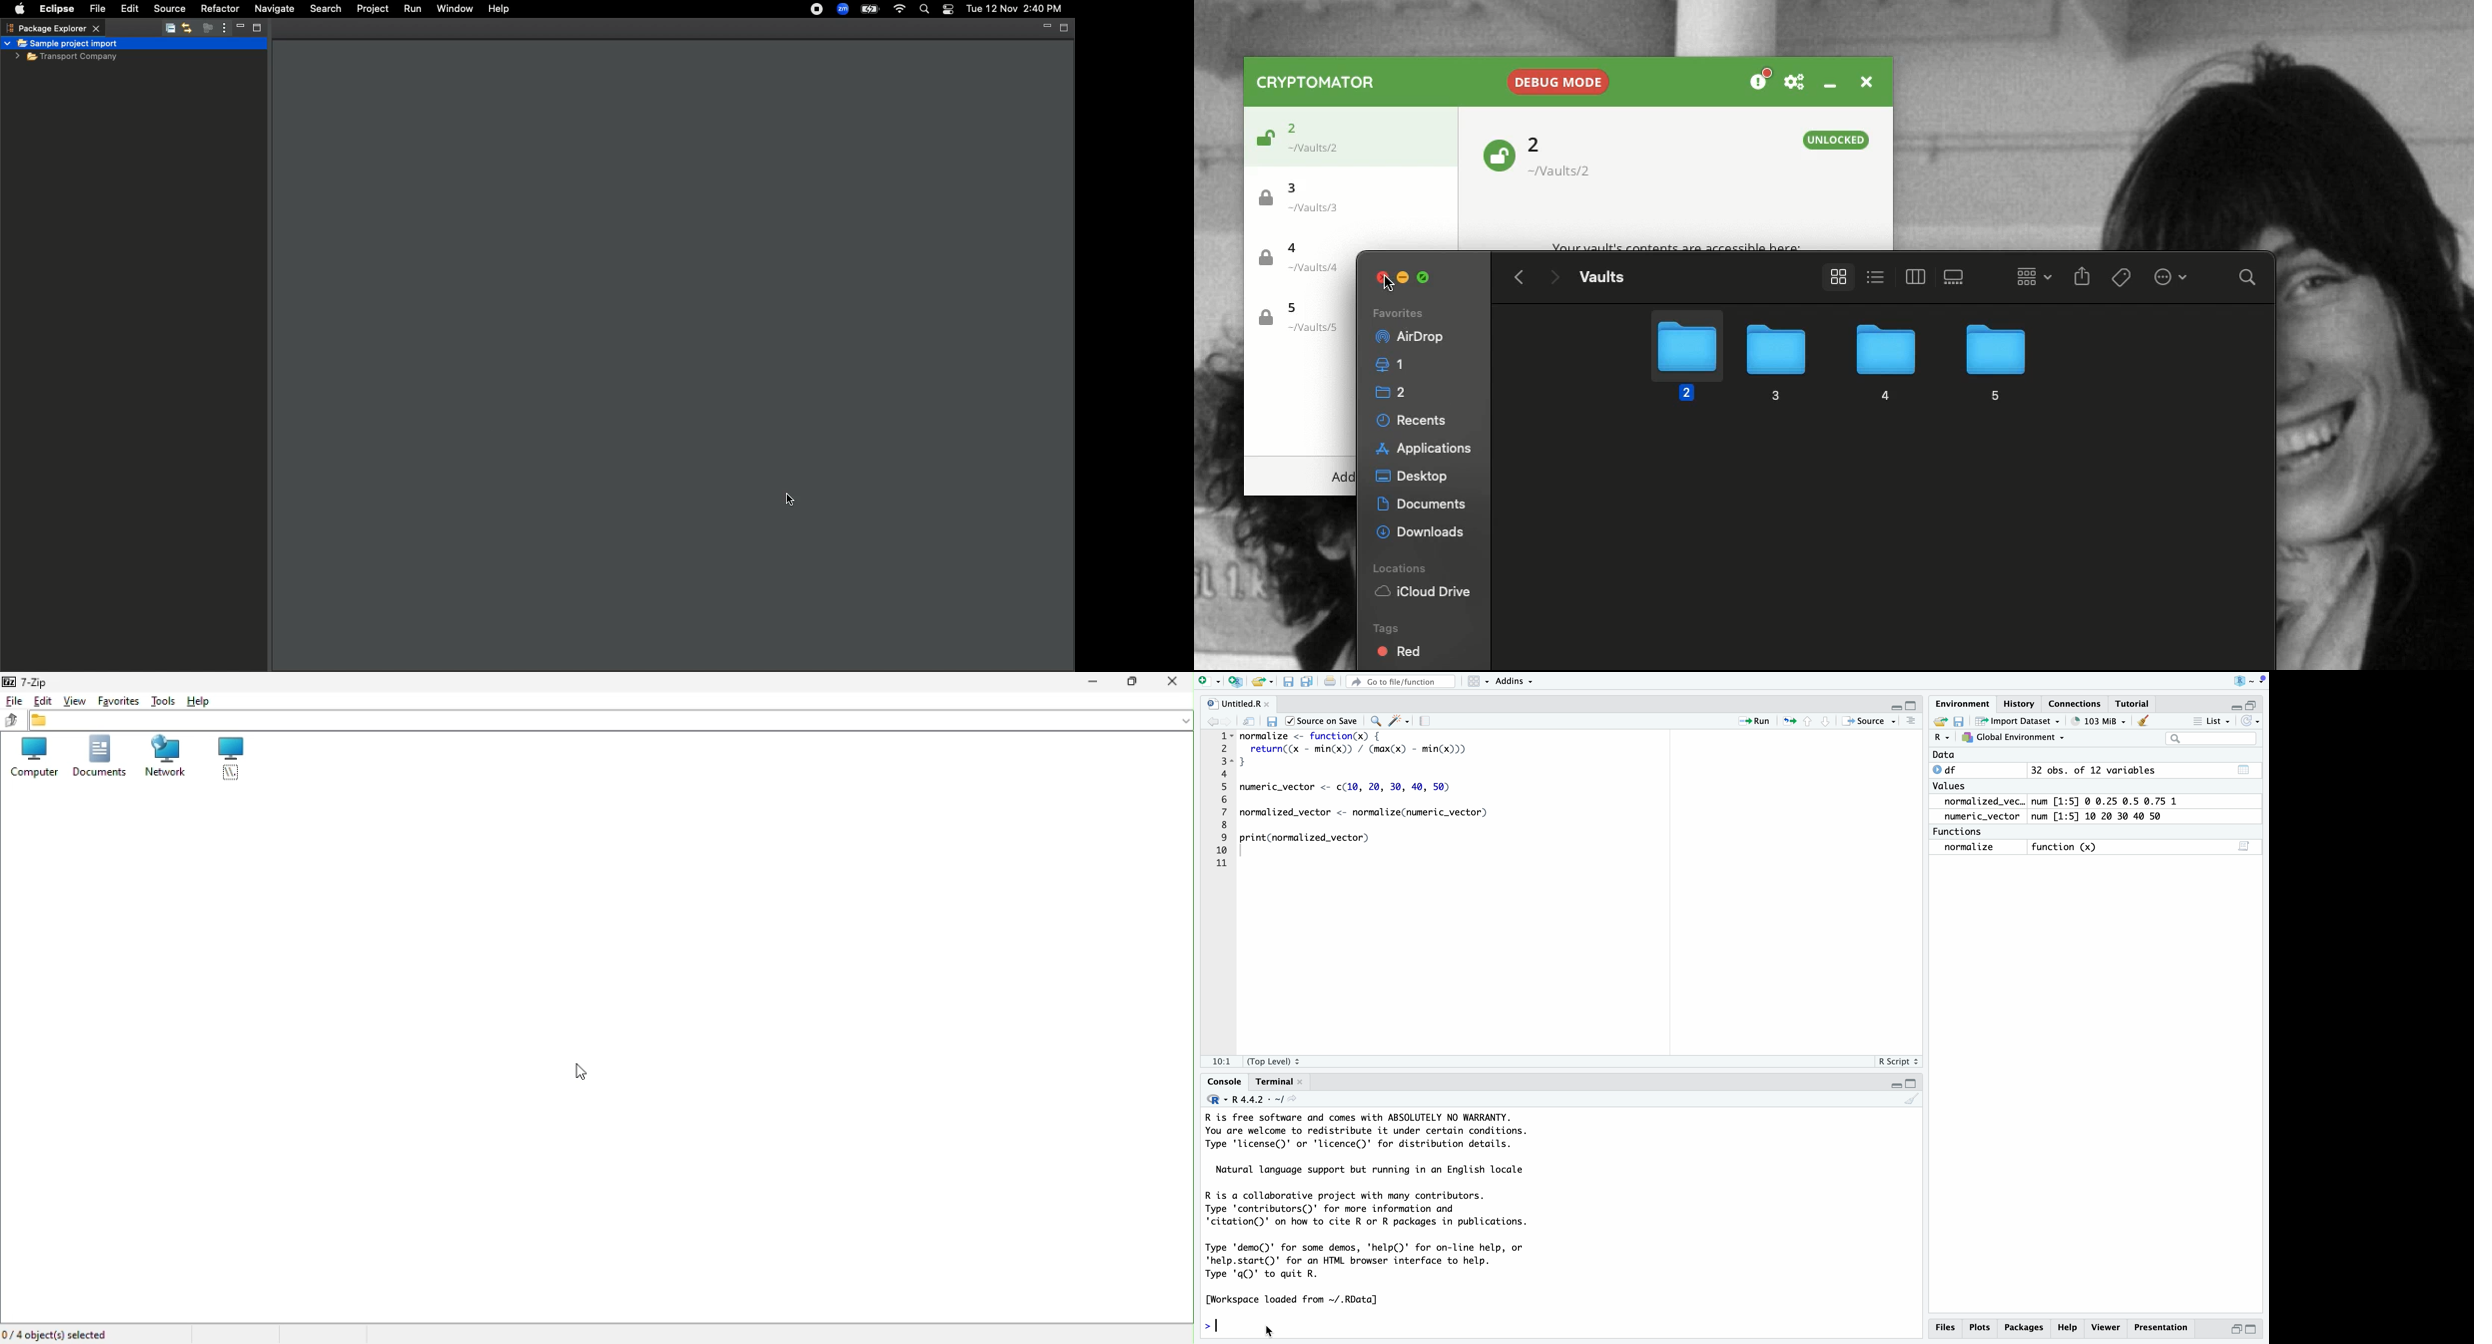 The height and width of the screenshot is (1344, 2492). Describe the element at coordinates (2235, 1329) in the screenshot. I see `Minimize` at that location.